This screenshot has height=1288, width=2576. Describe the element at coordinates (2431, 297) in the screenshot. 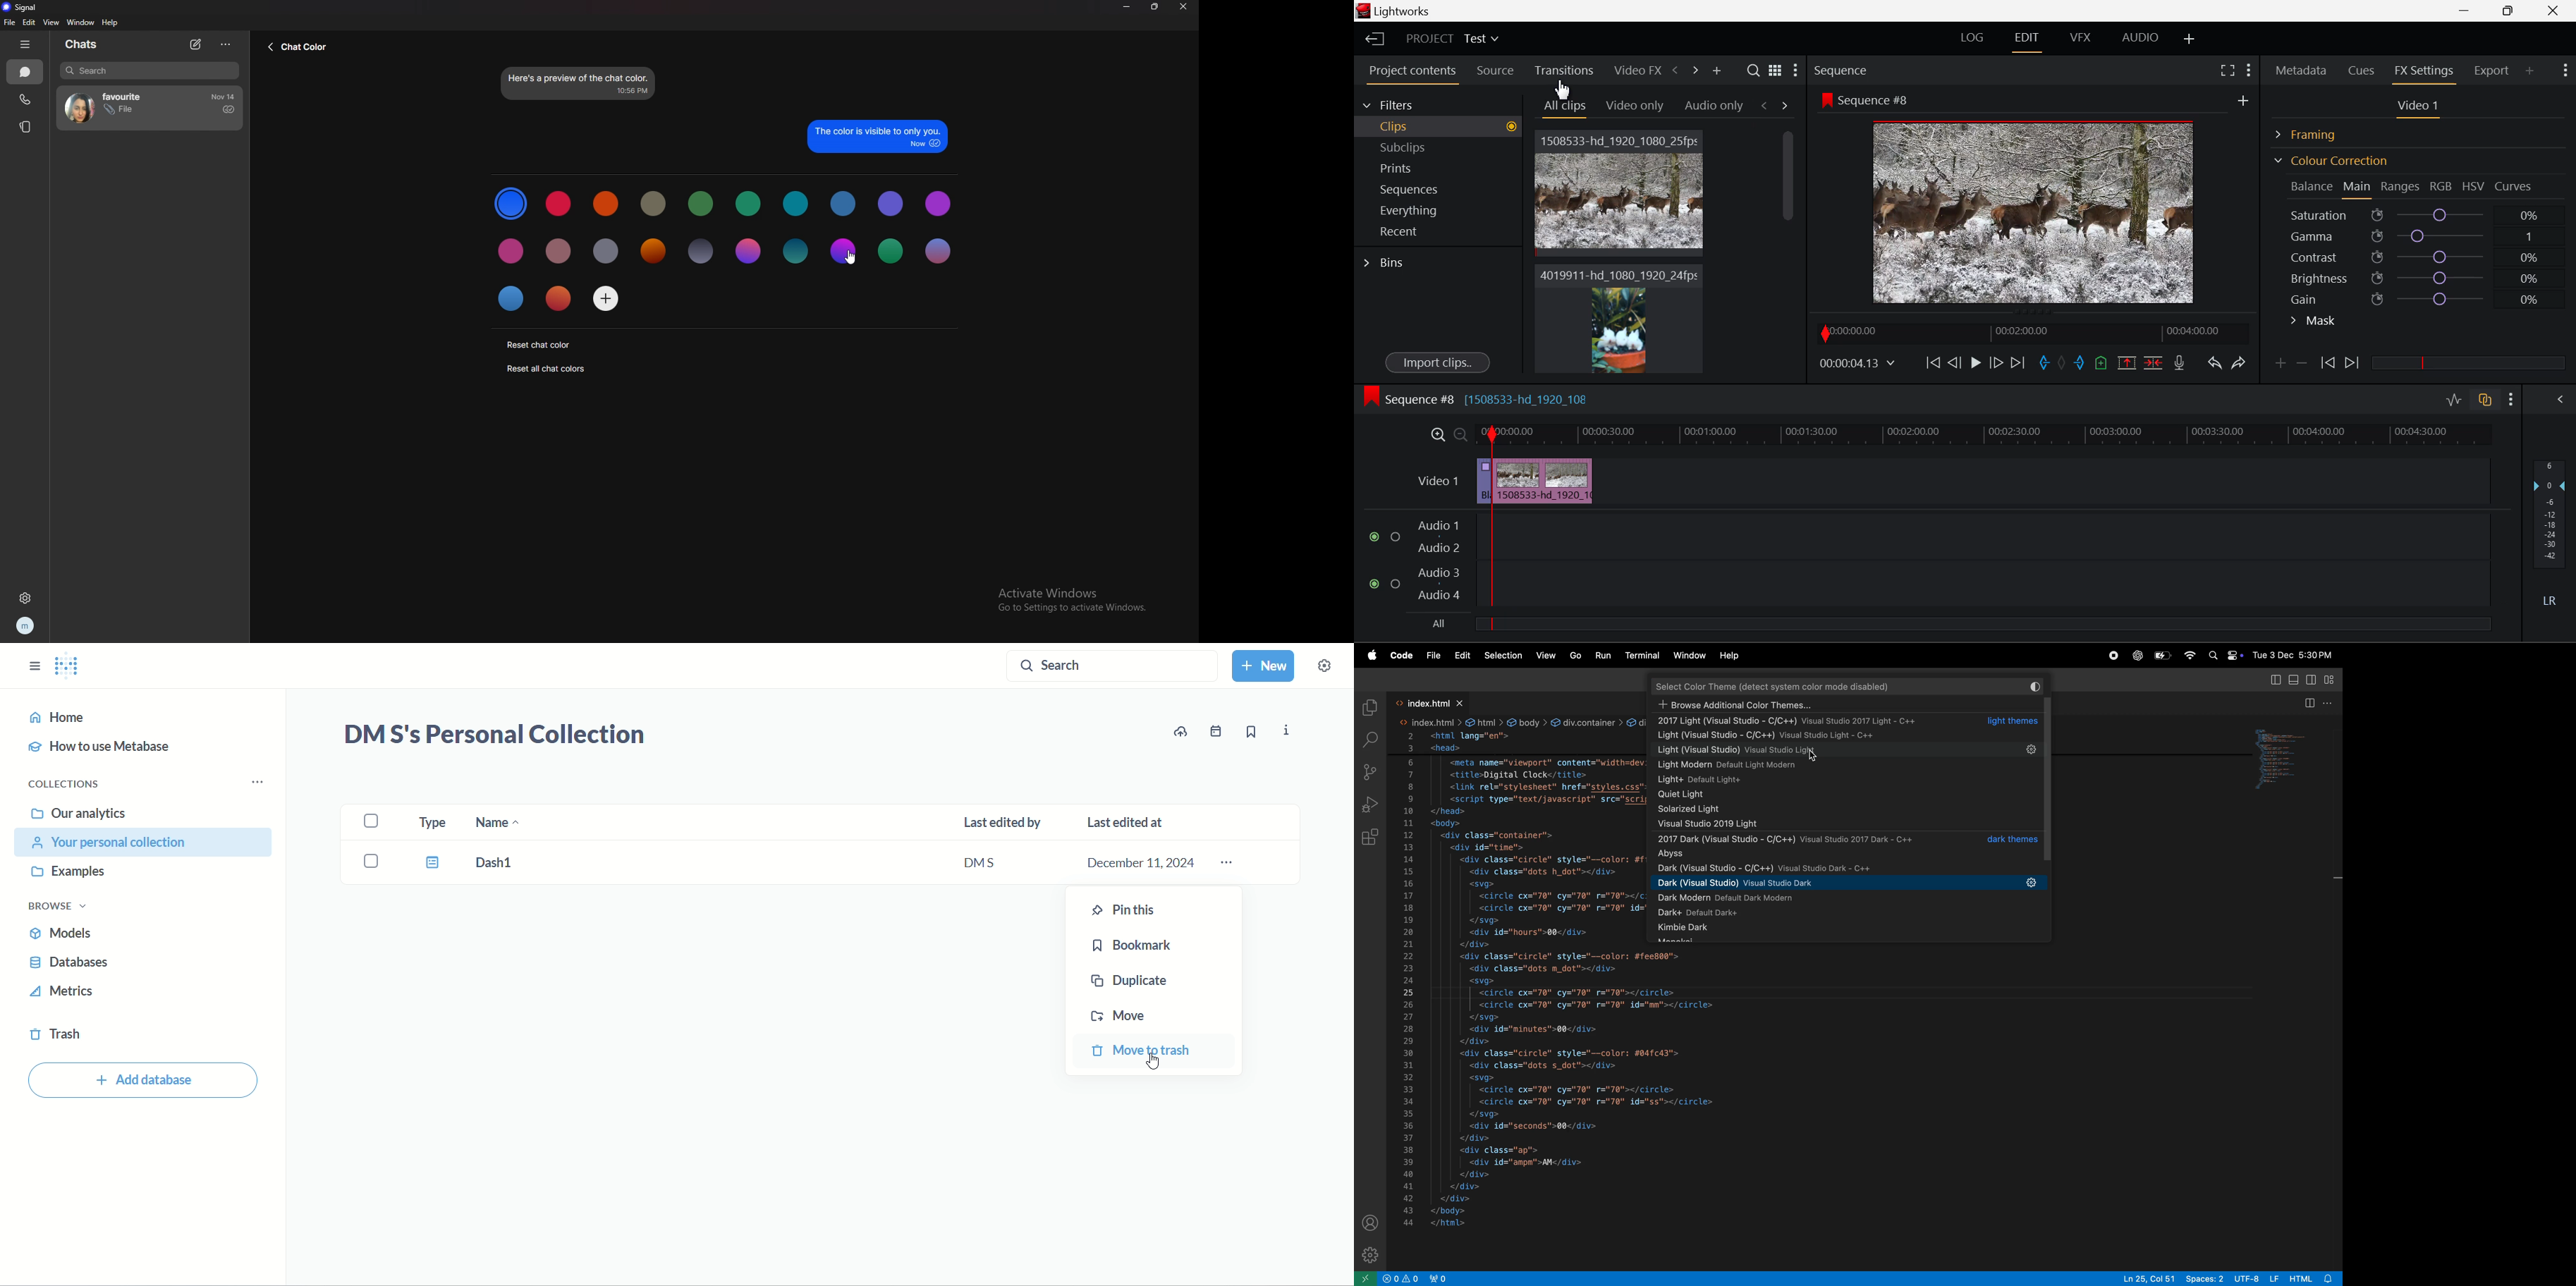

I see `Gain` at that location.